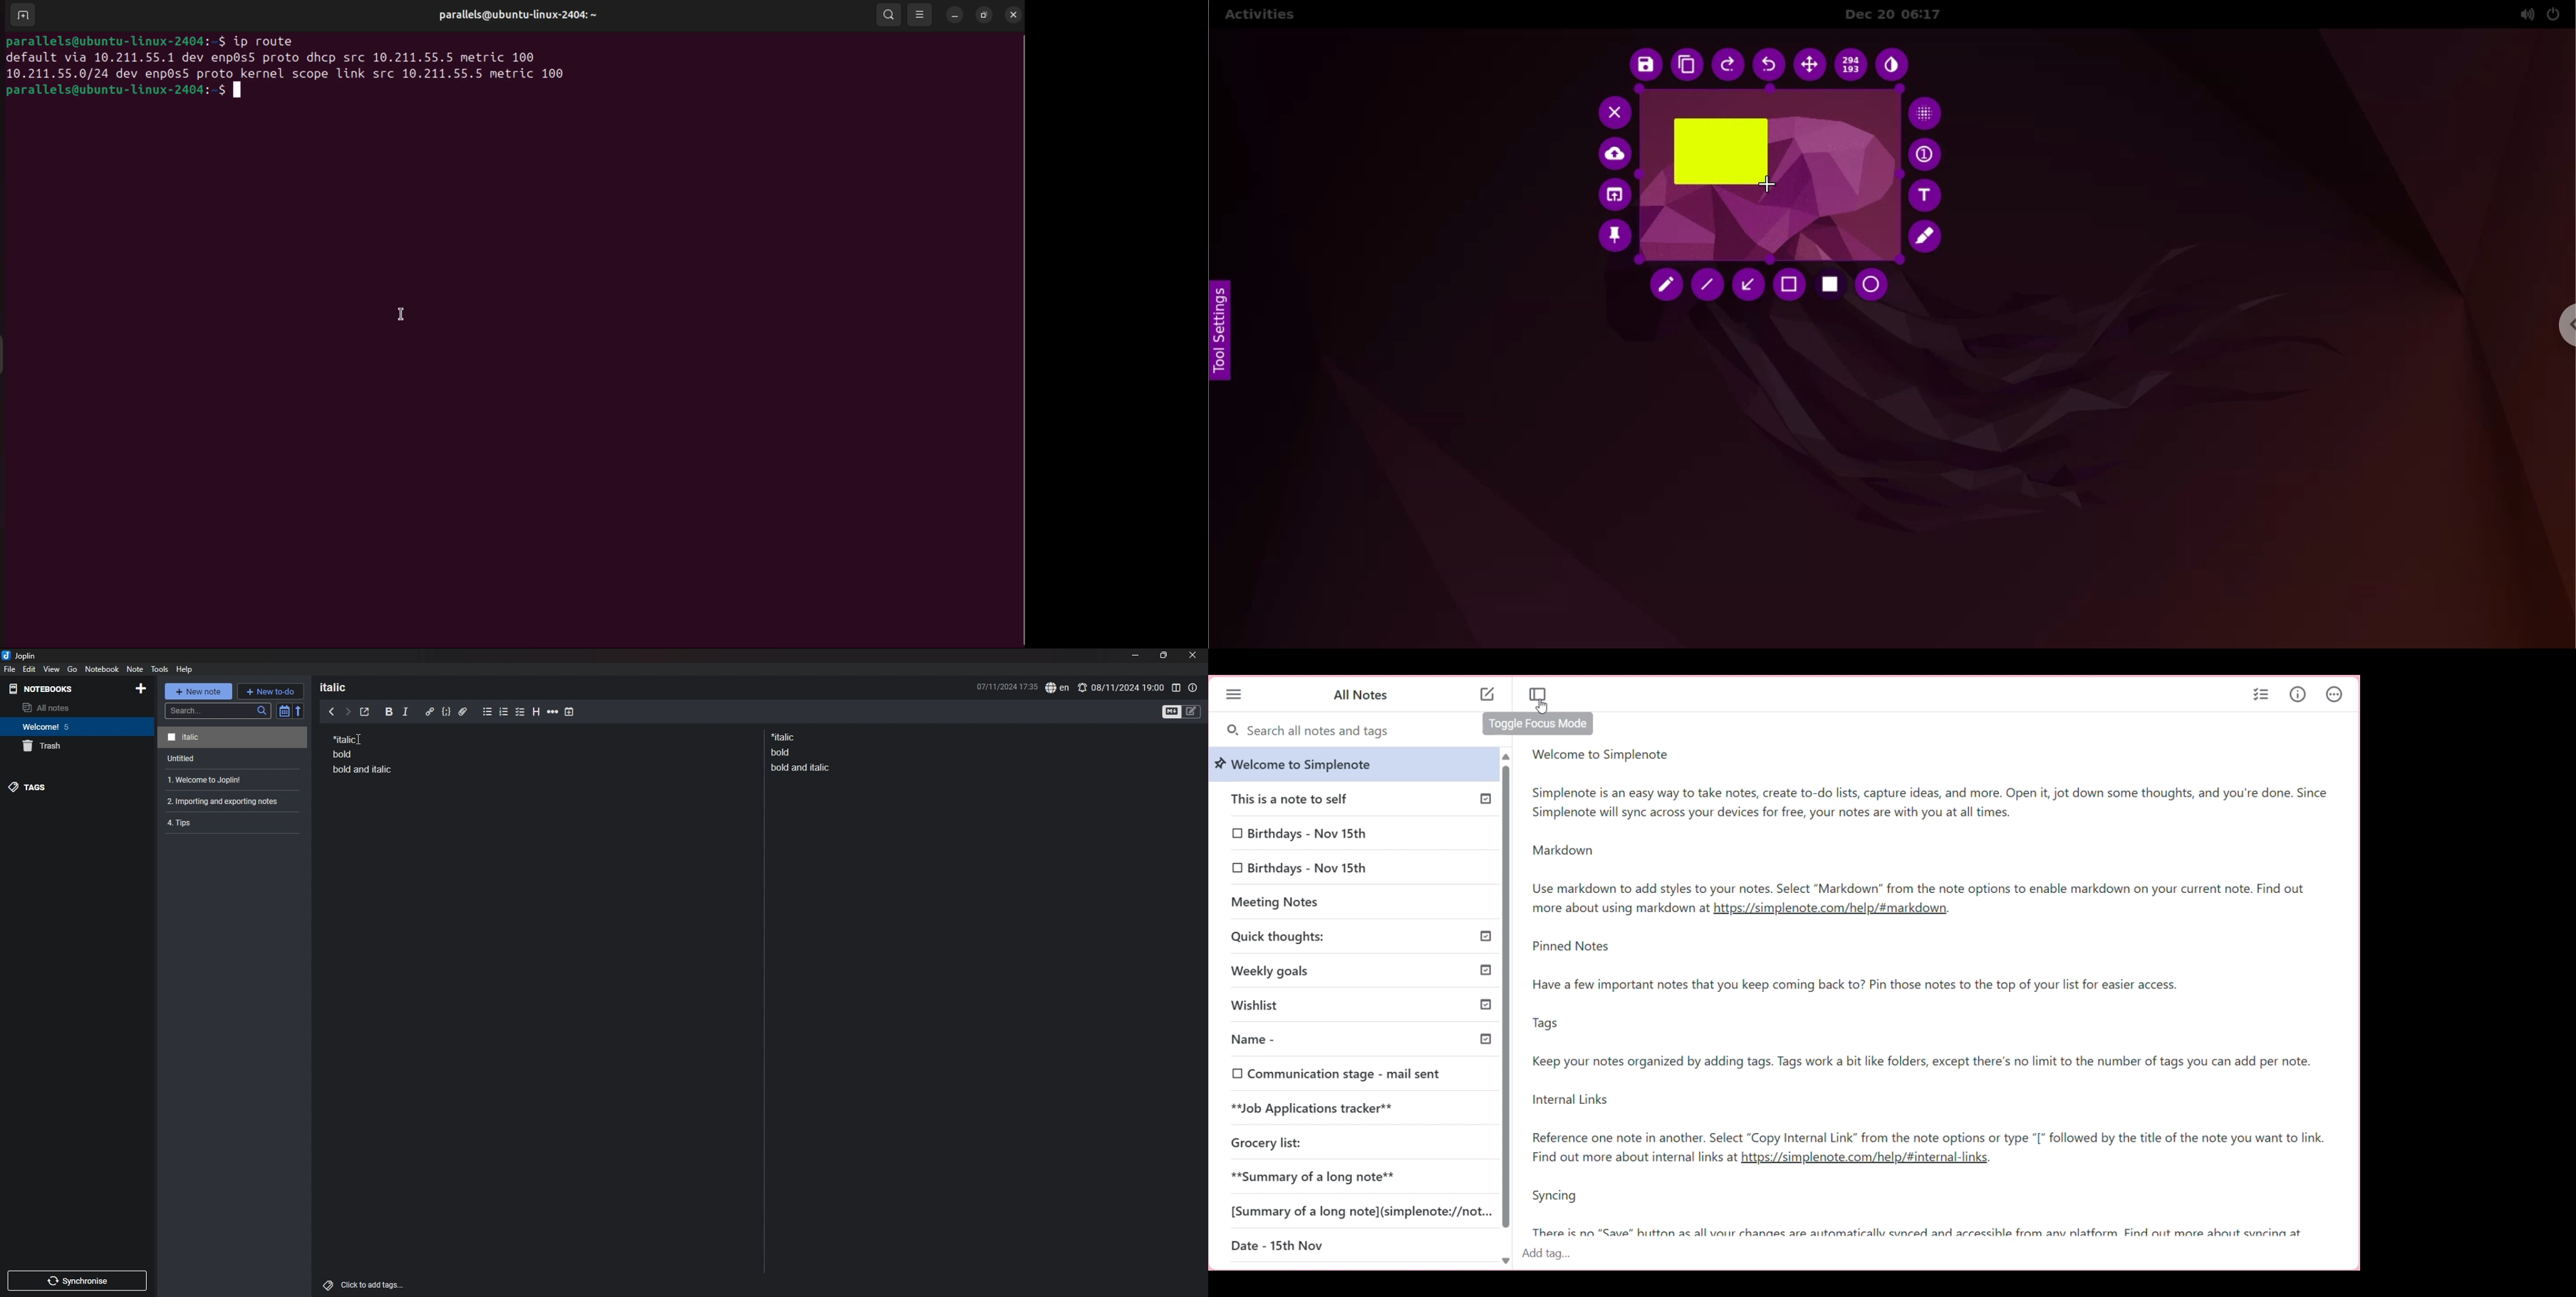  Describe the element at coordinates (405, 714) in the screenshot. I see `italic` at that location.